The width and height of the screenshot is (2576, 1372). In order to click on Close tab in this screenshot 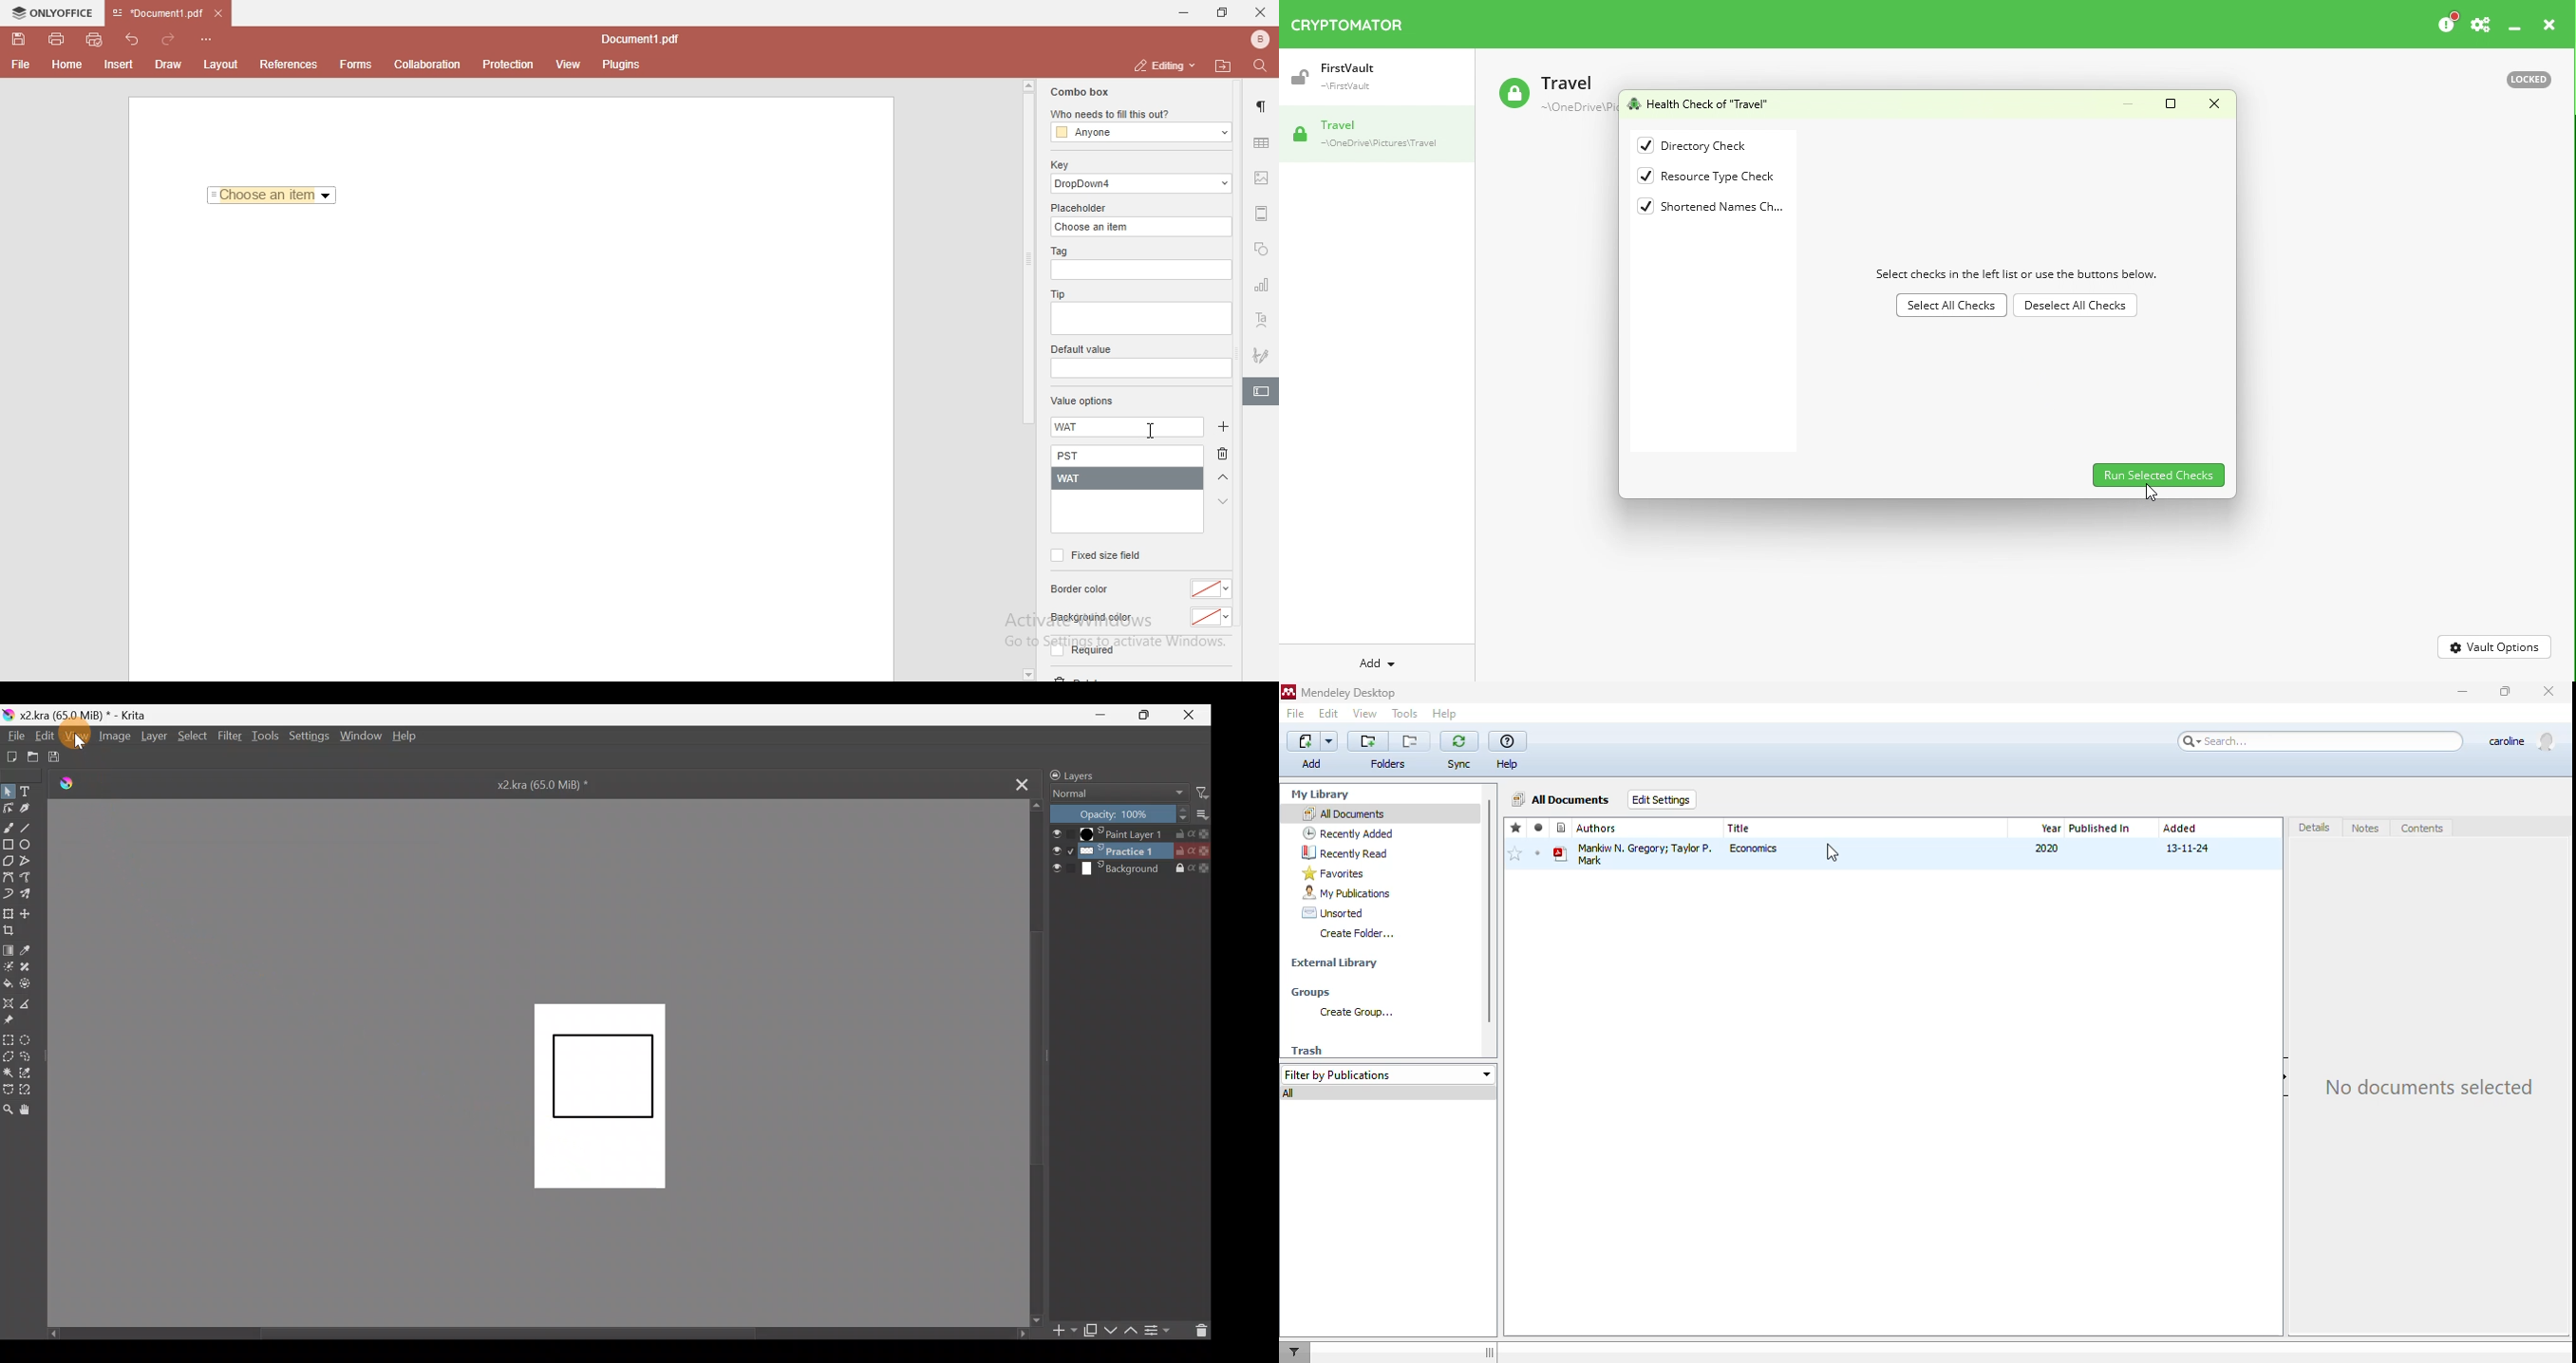, I will do `click(1020, 783)`.